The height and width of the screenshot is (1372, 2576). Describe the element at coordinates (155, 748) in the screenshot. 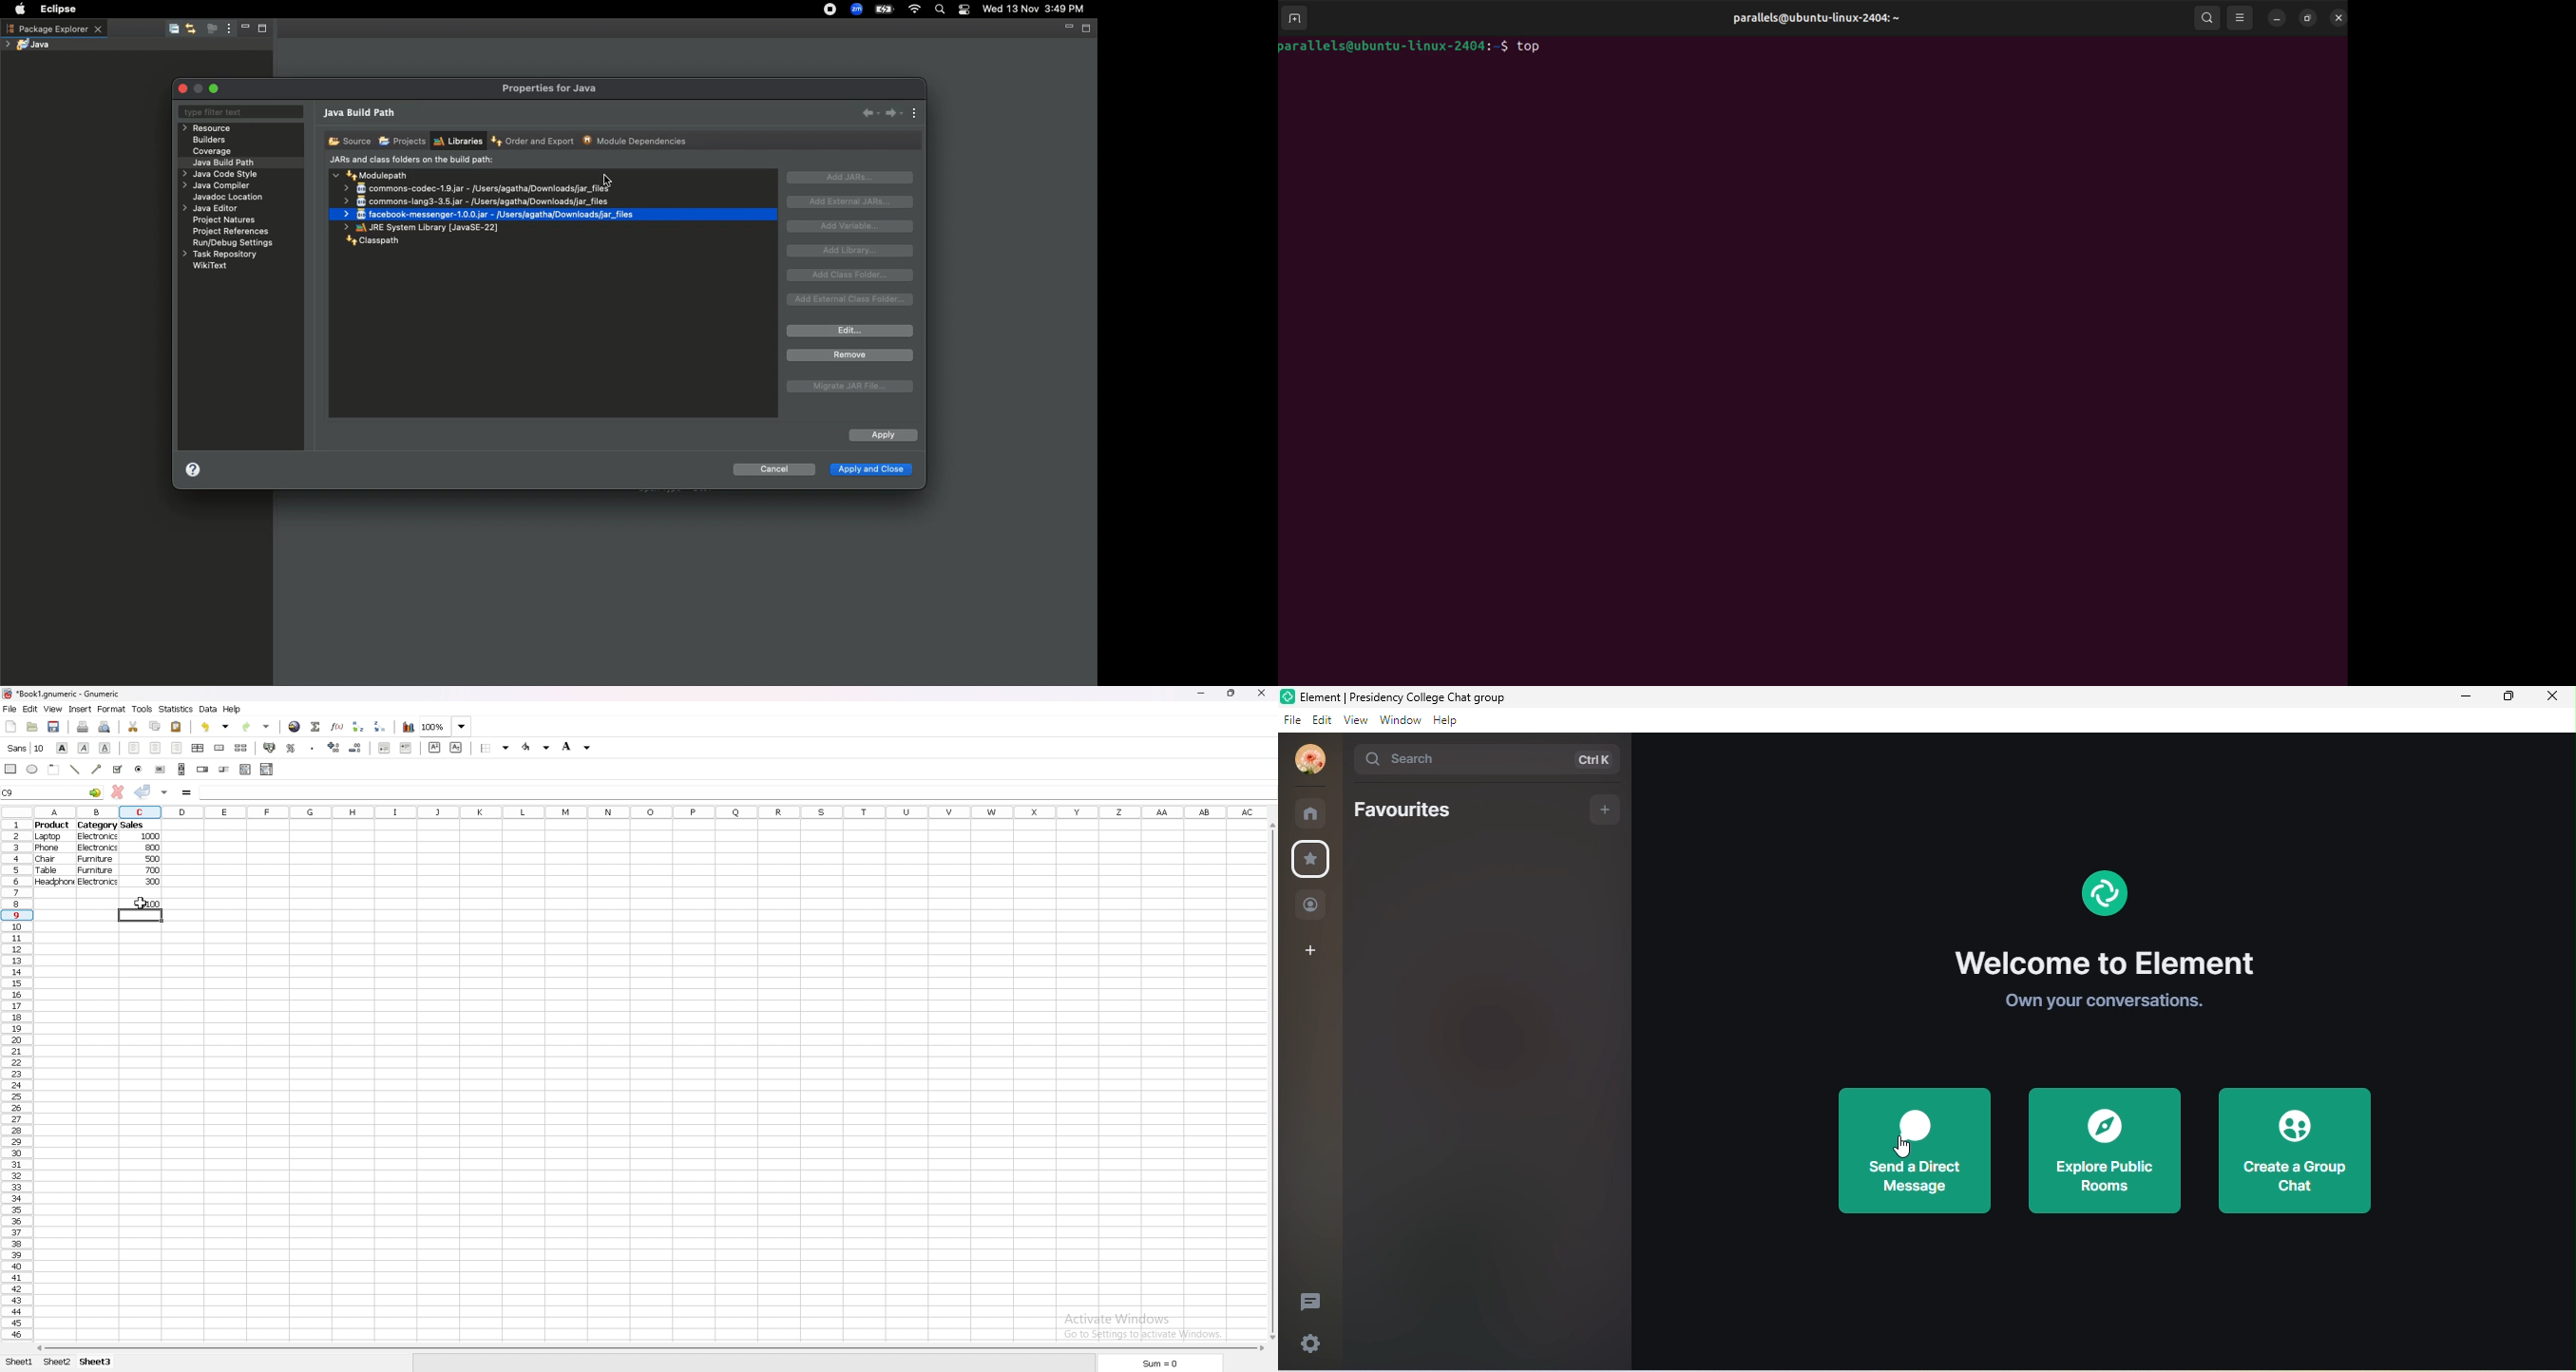

I see `centre` at that location.